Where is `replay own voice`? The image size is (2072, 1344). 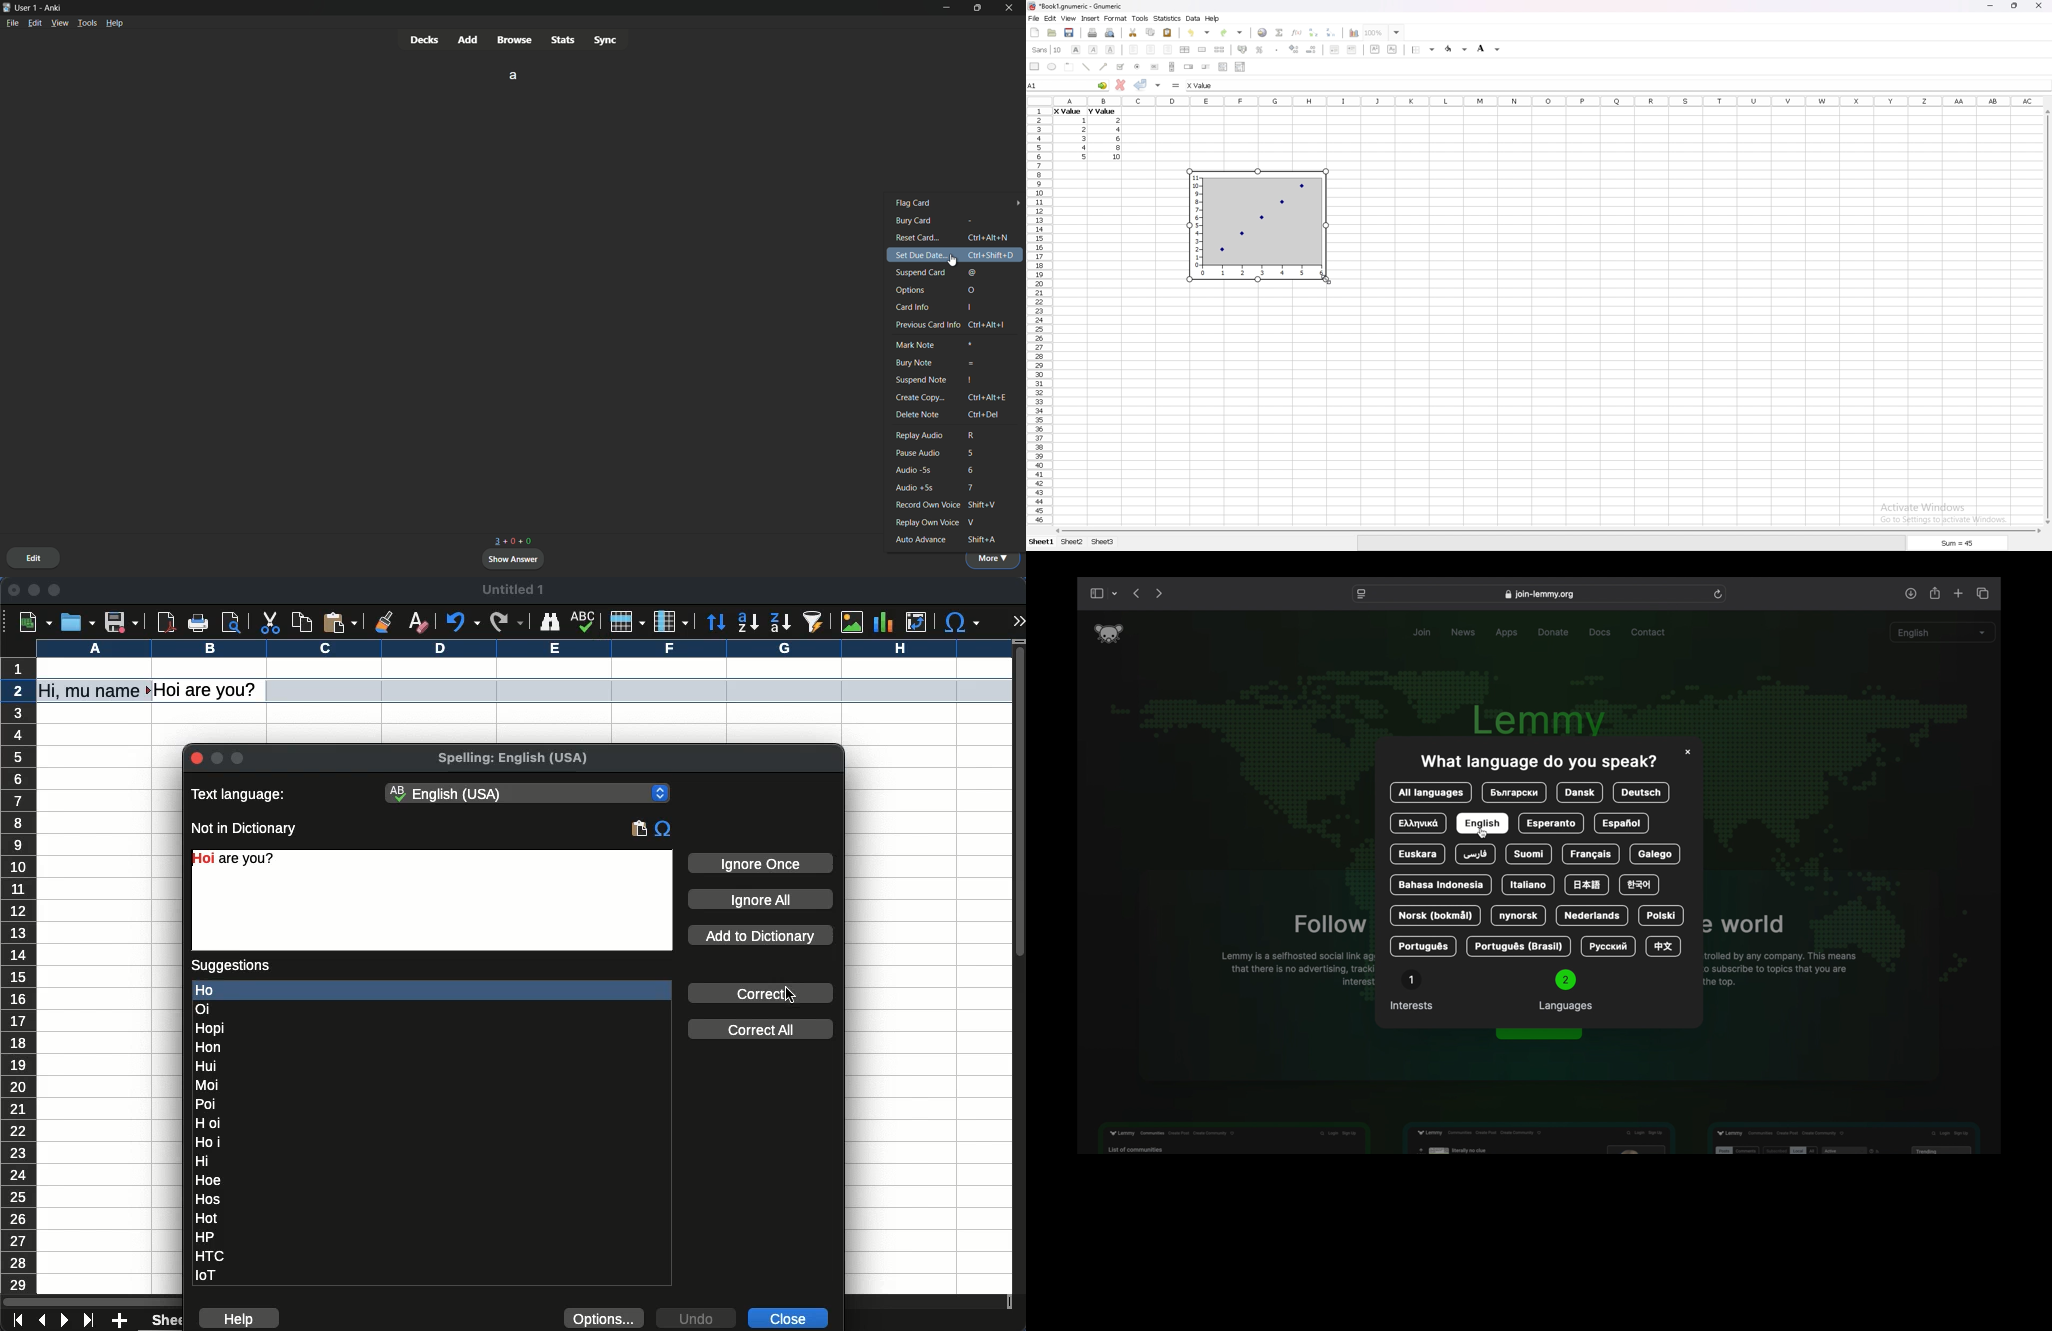
replay own voice is located at coordinates (927, 523).